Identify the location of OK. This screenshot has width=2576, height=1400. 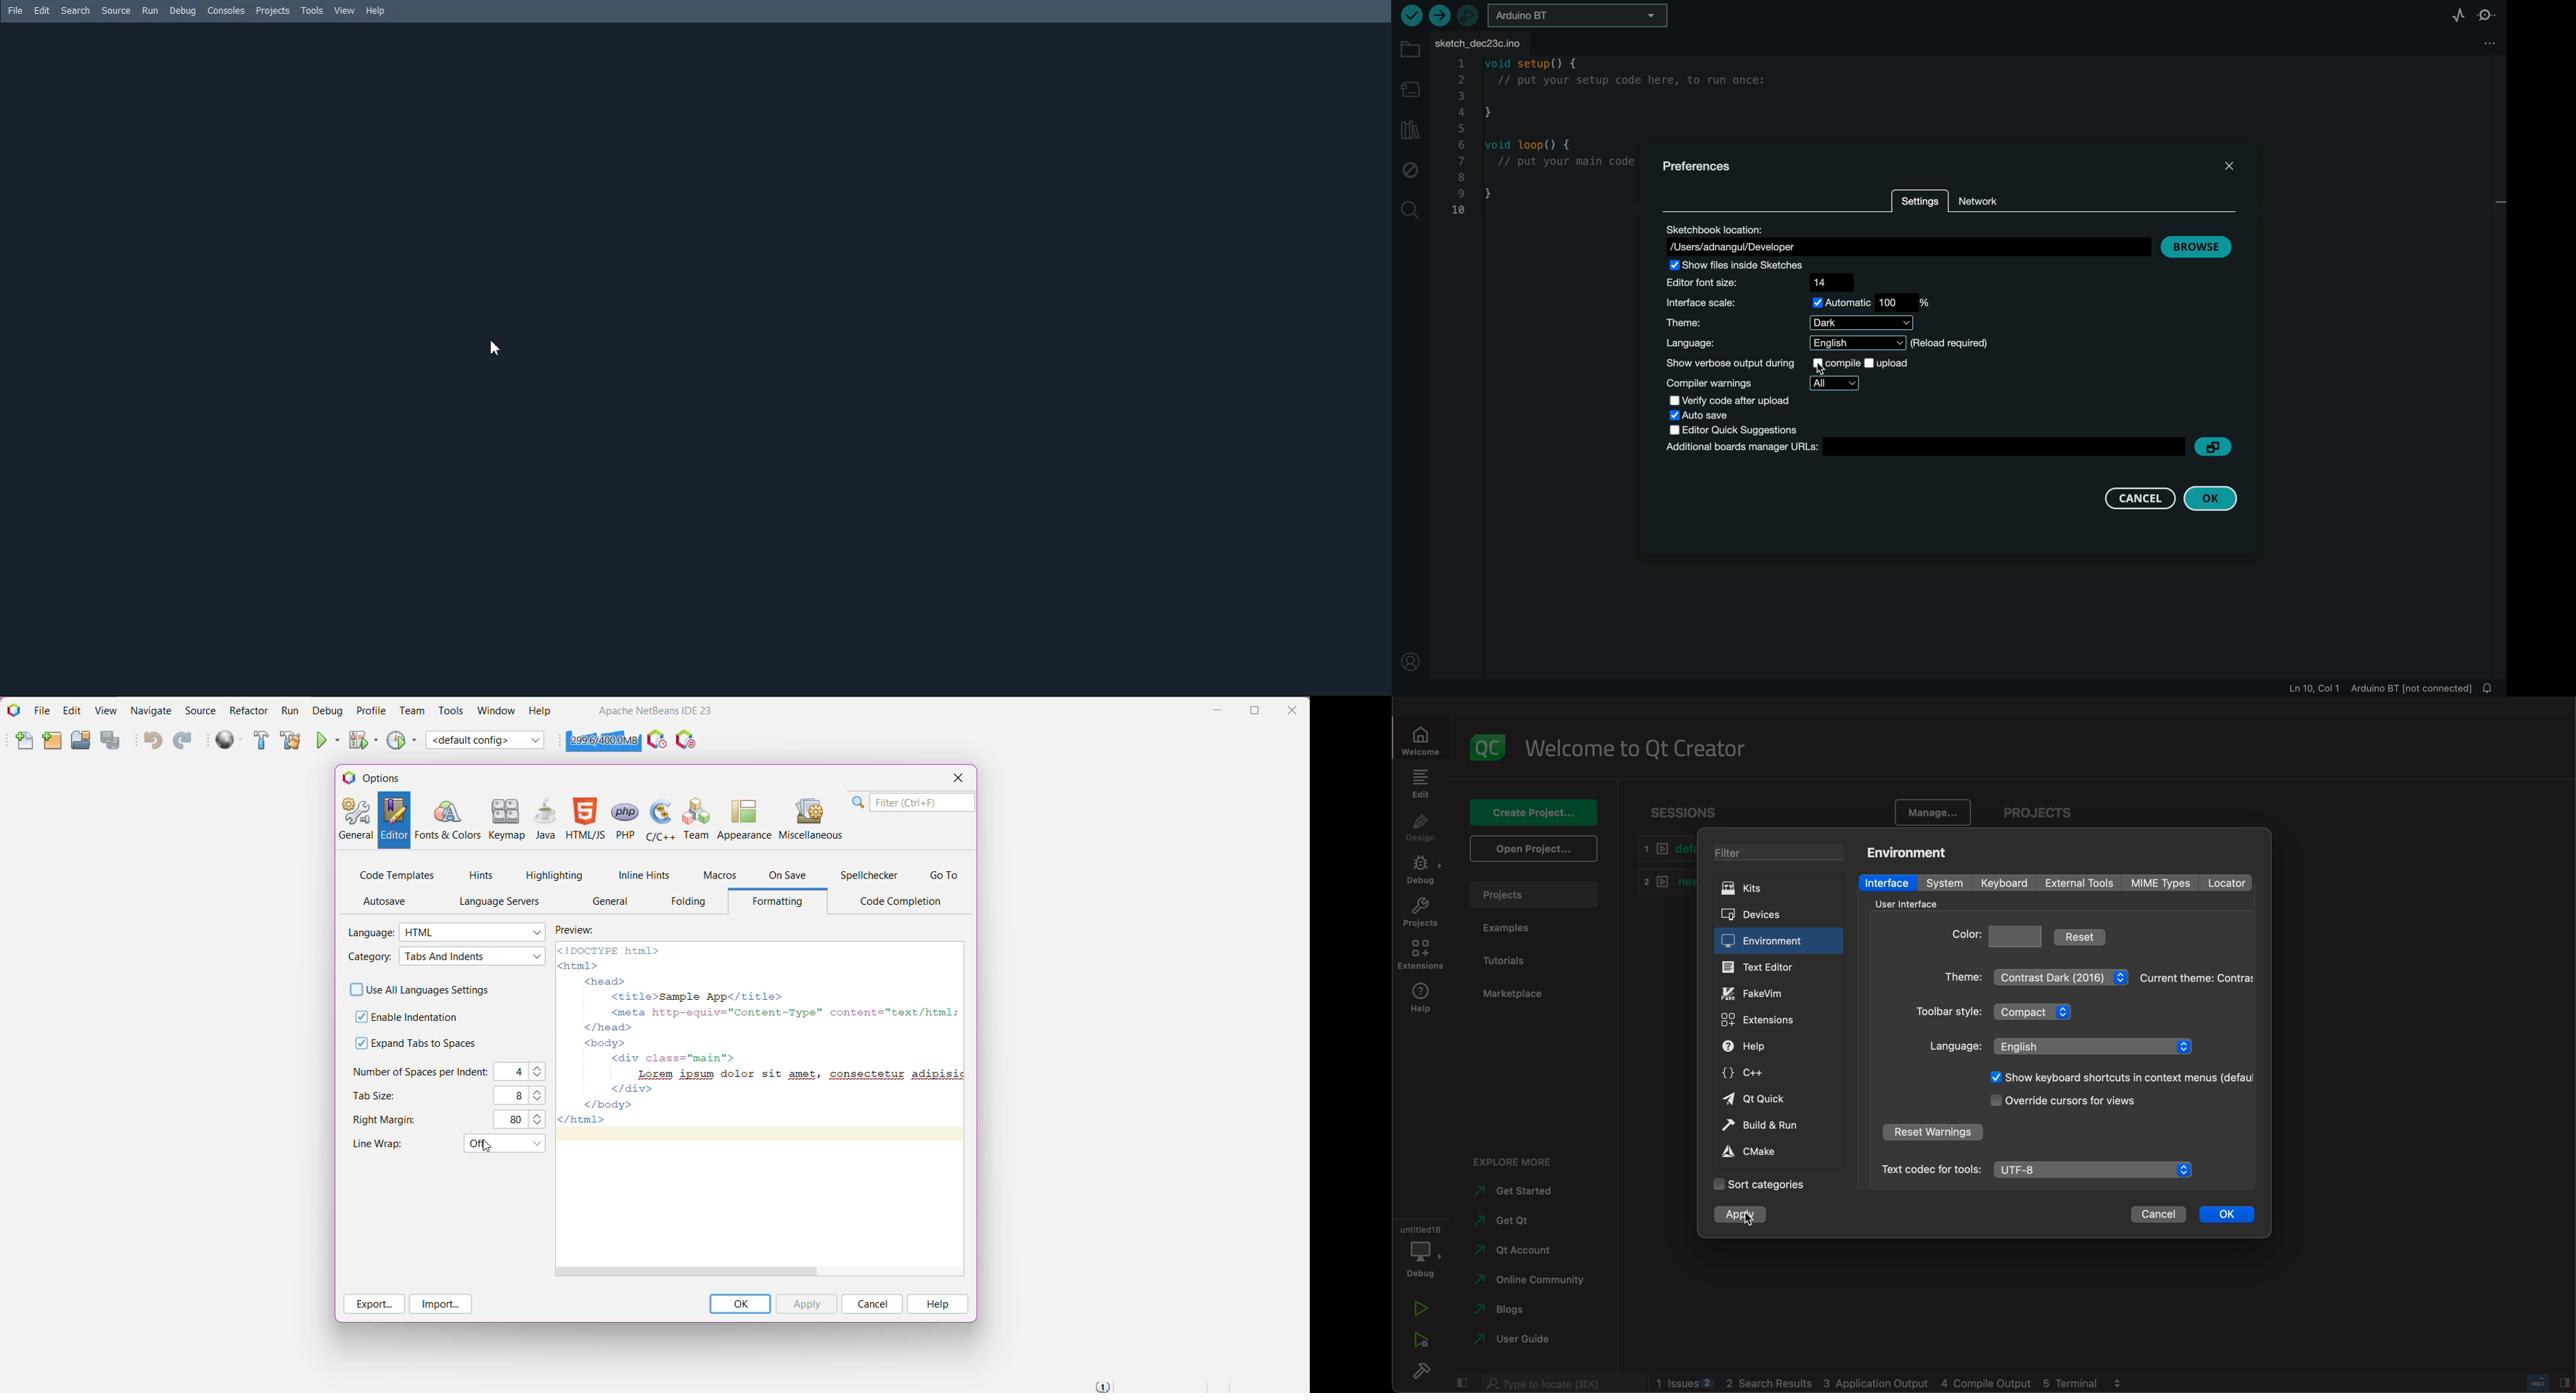
(740, 1304).